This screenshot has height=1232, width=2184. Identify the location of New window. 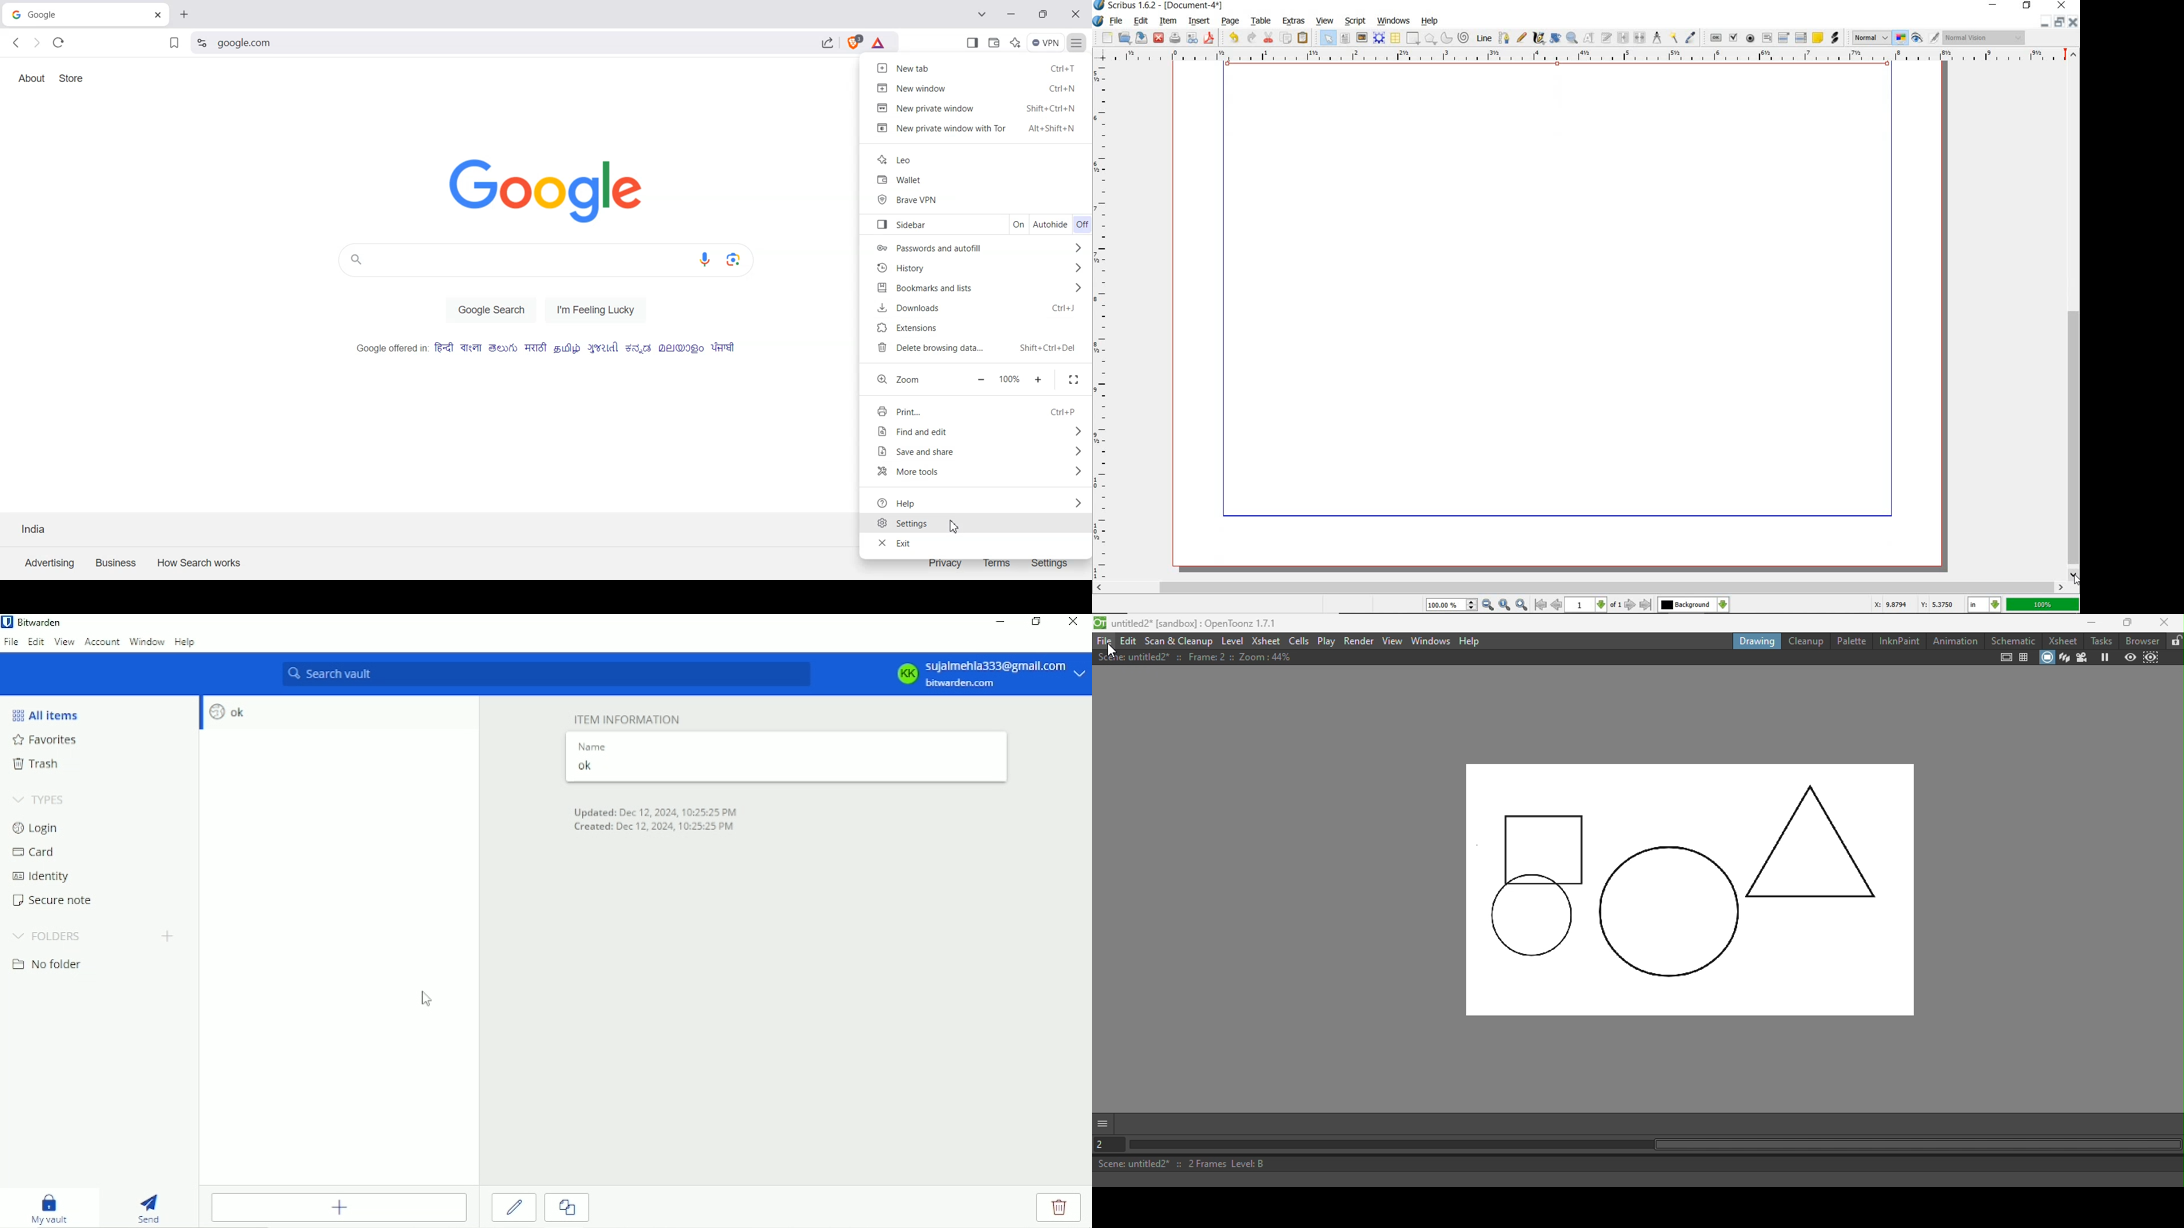
(978, 87).